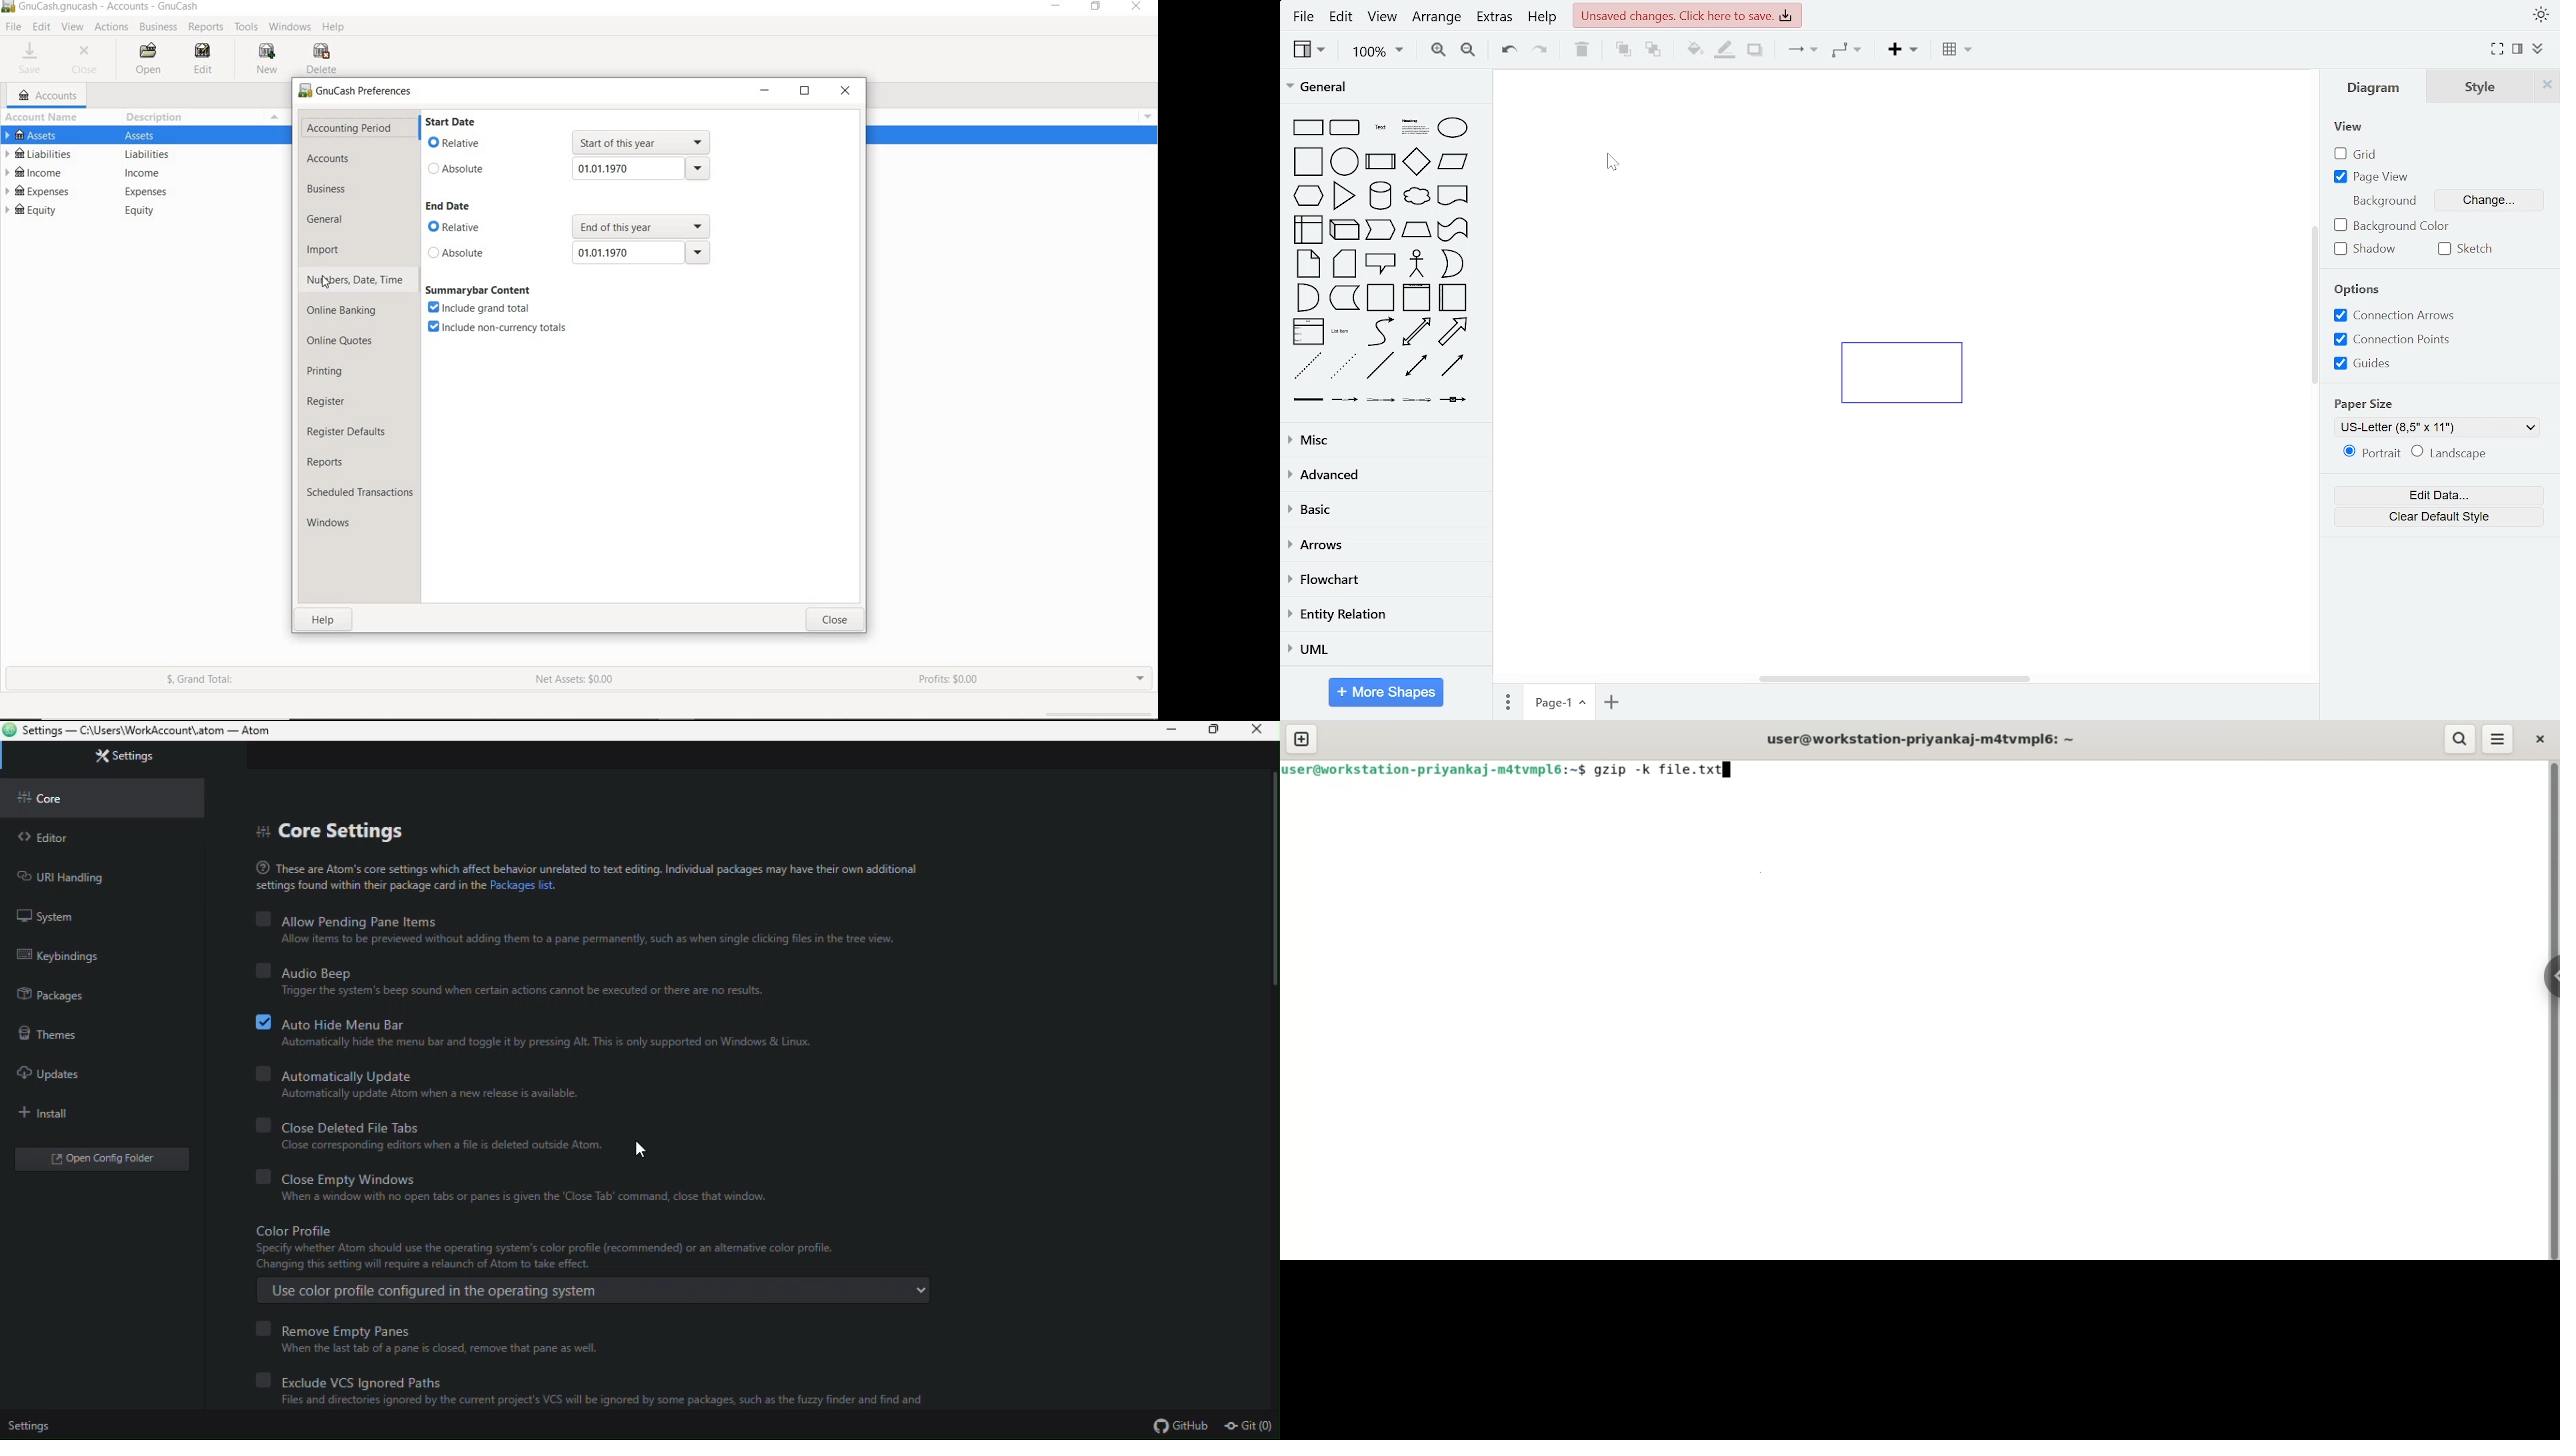 This screenshot has width=2576, height=1456. I want to click on absolute, so click(457, 169).